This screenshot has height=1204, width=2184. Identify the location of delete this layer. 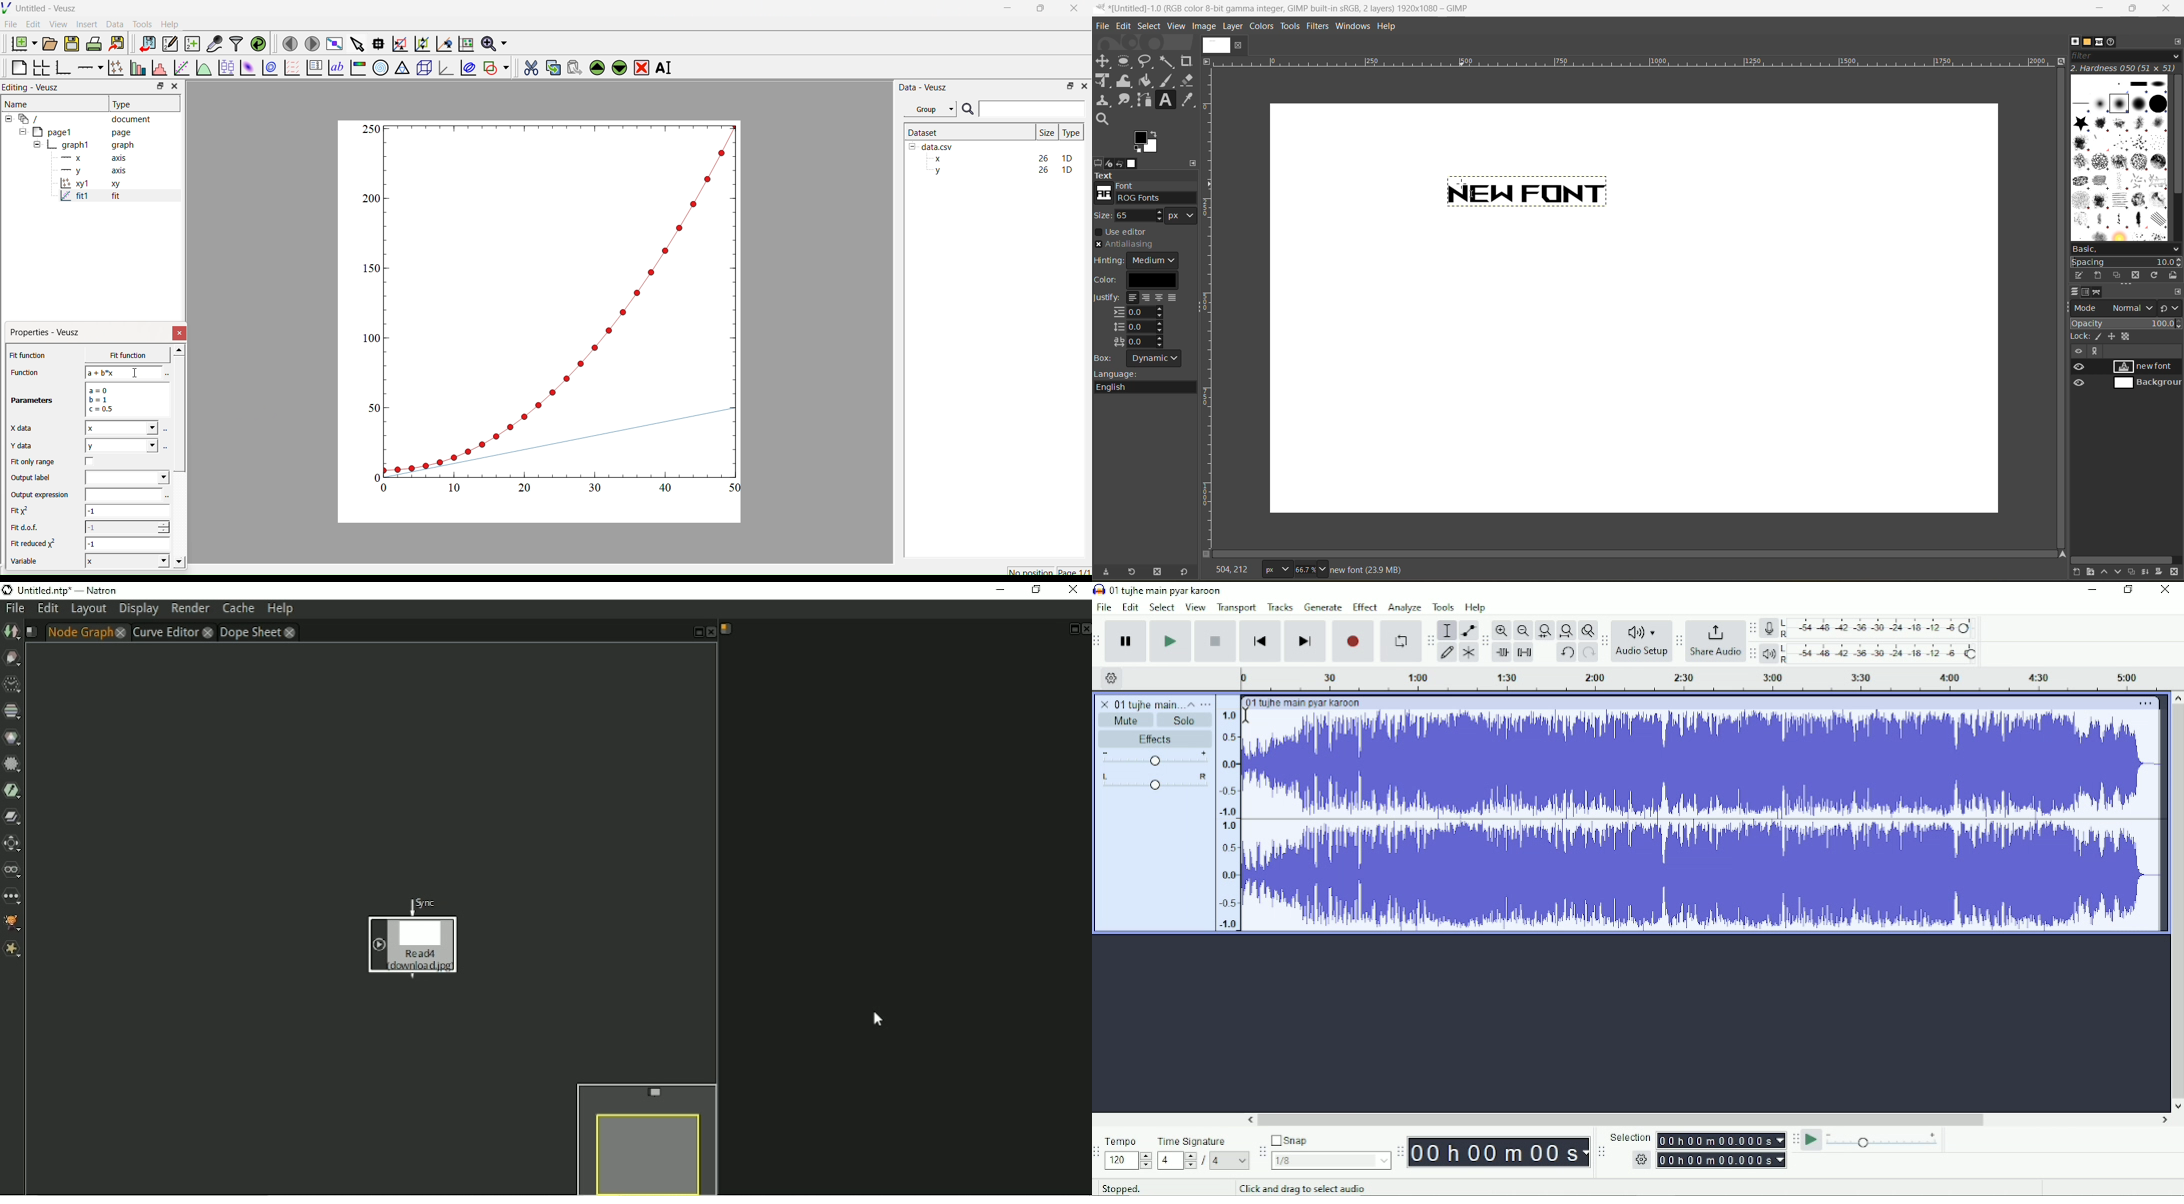
(2174, 574).